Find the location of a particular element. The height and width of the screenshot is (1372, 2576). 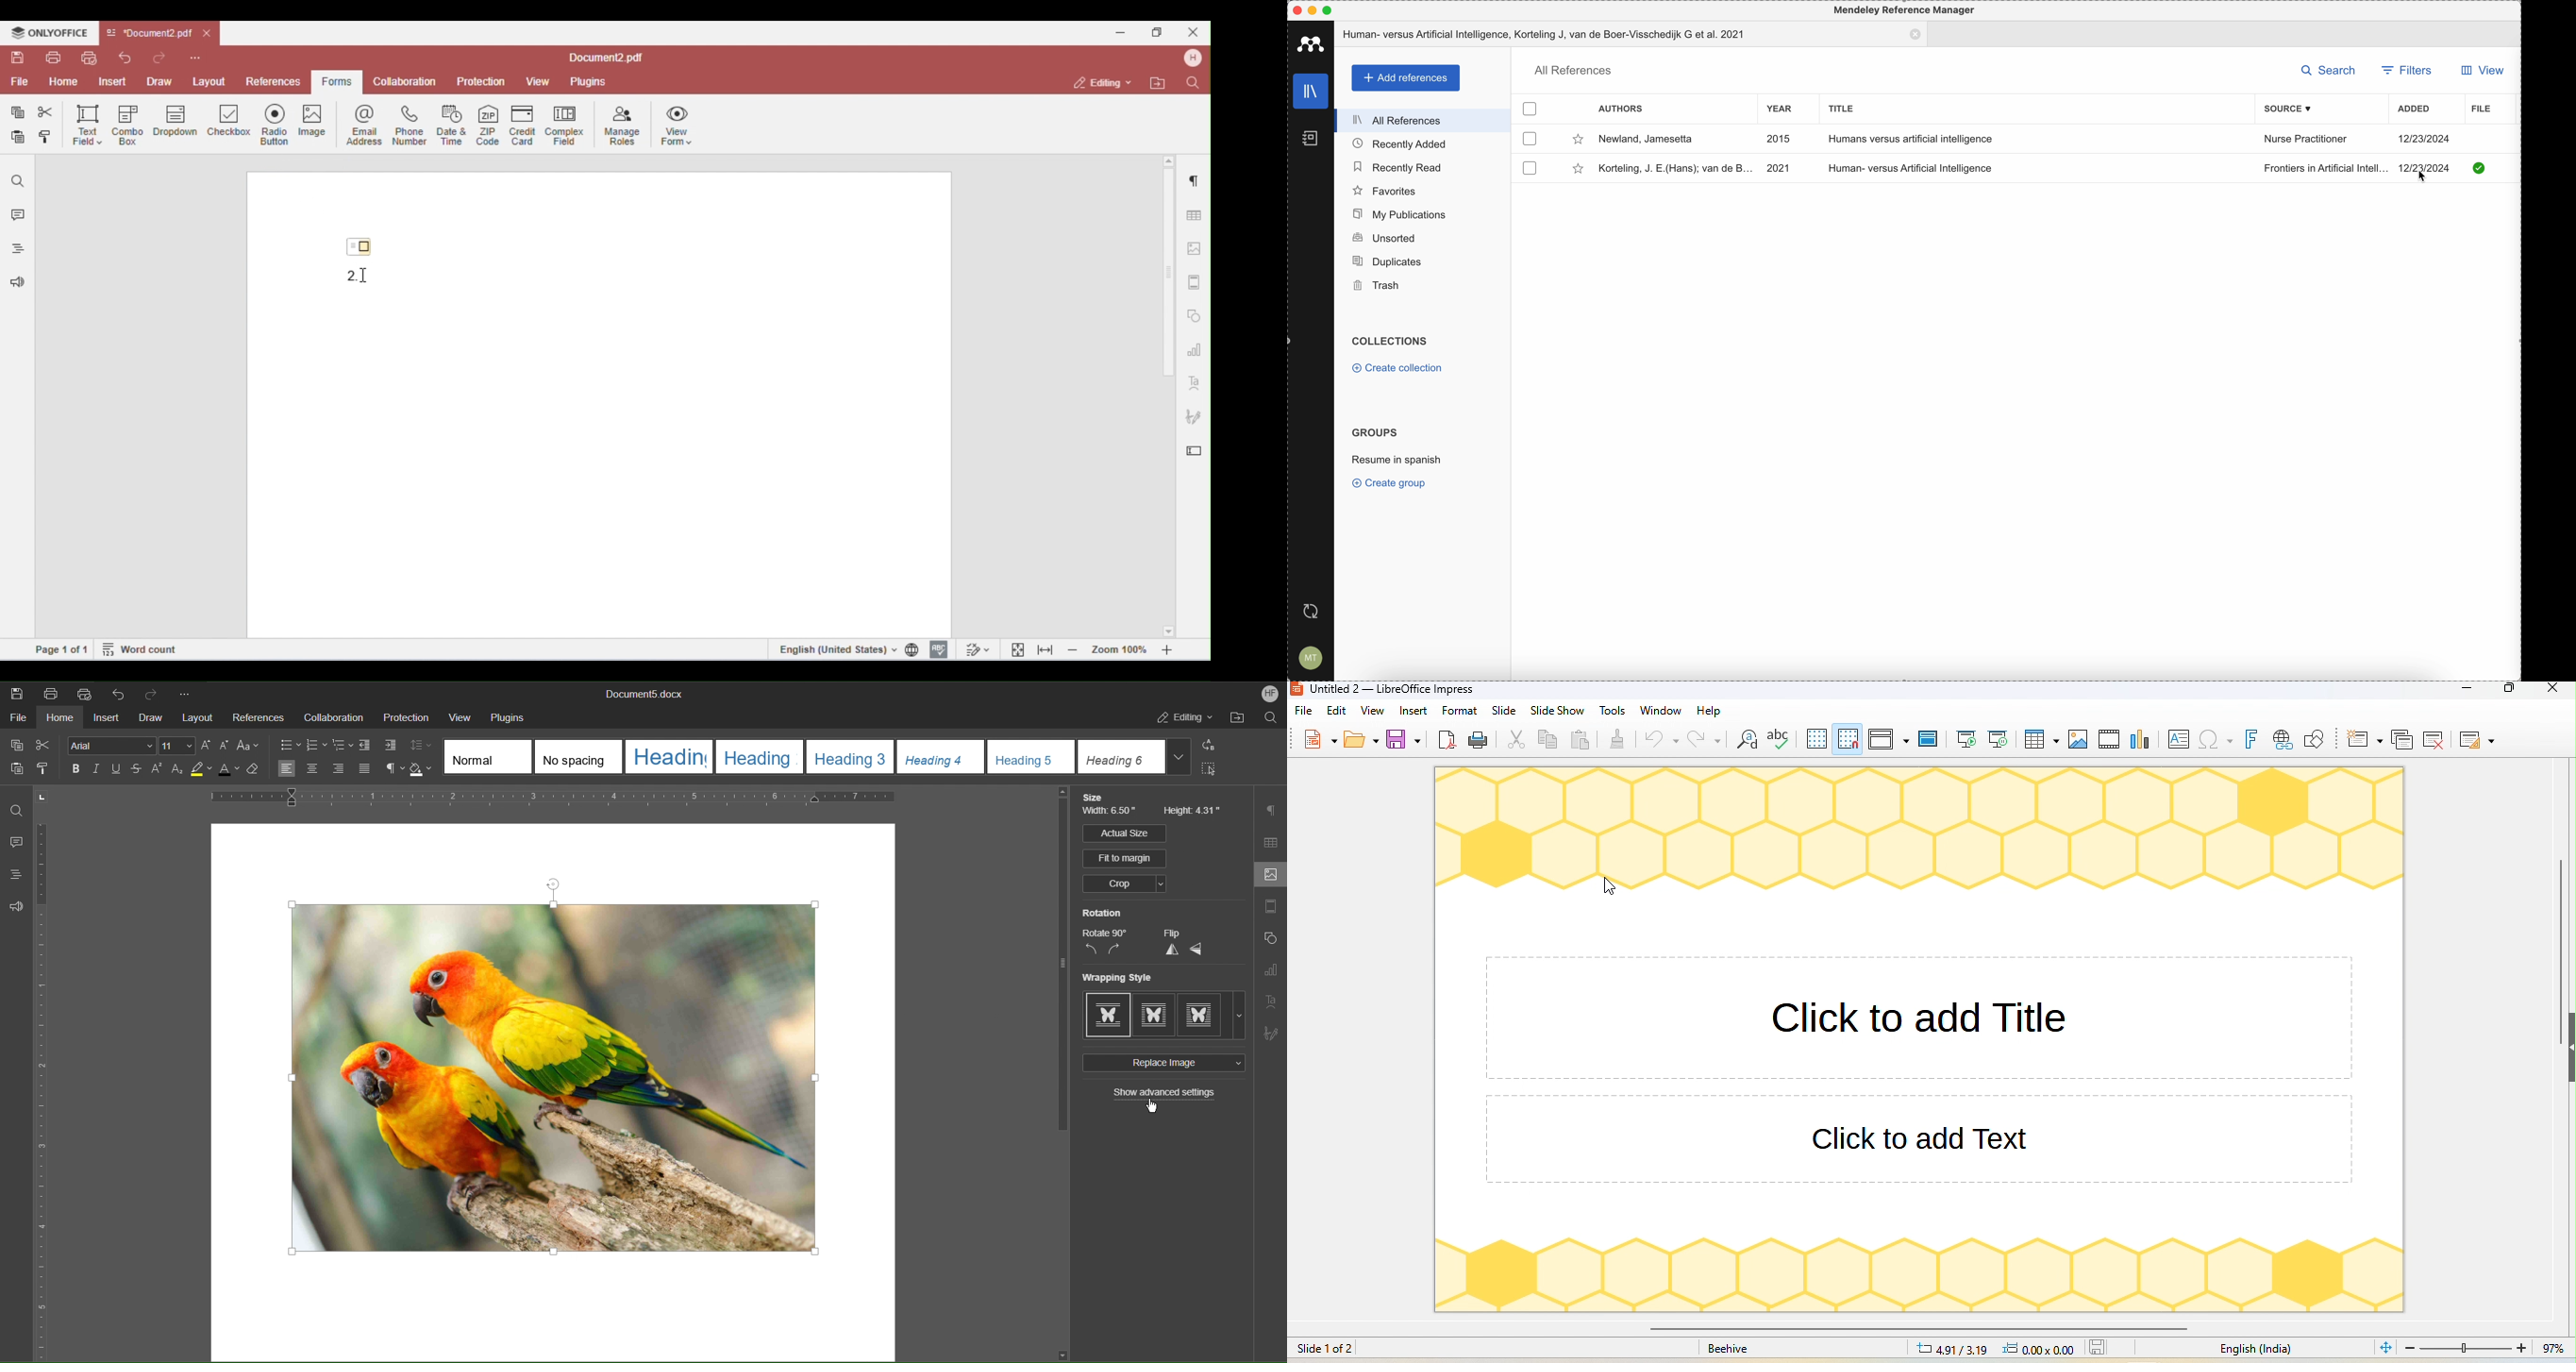

English (India) is located at coordinates (2259, 1350).